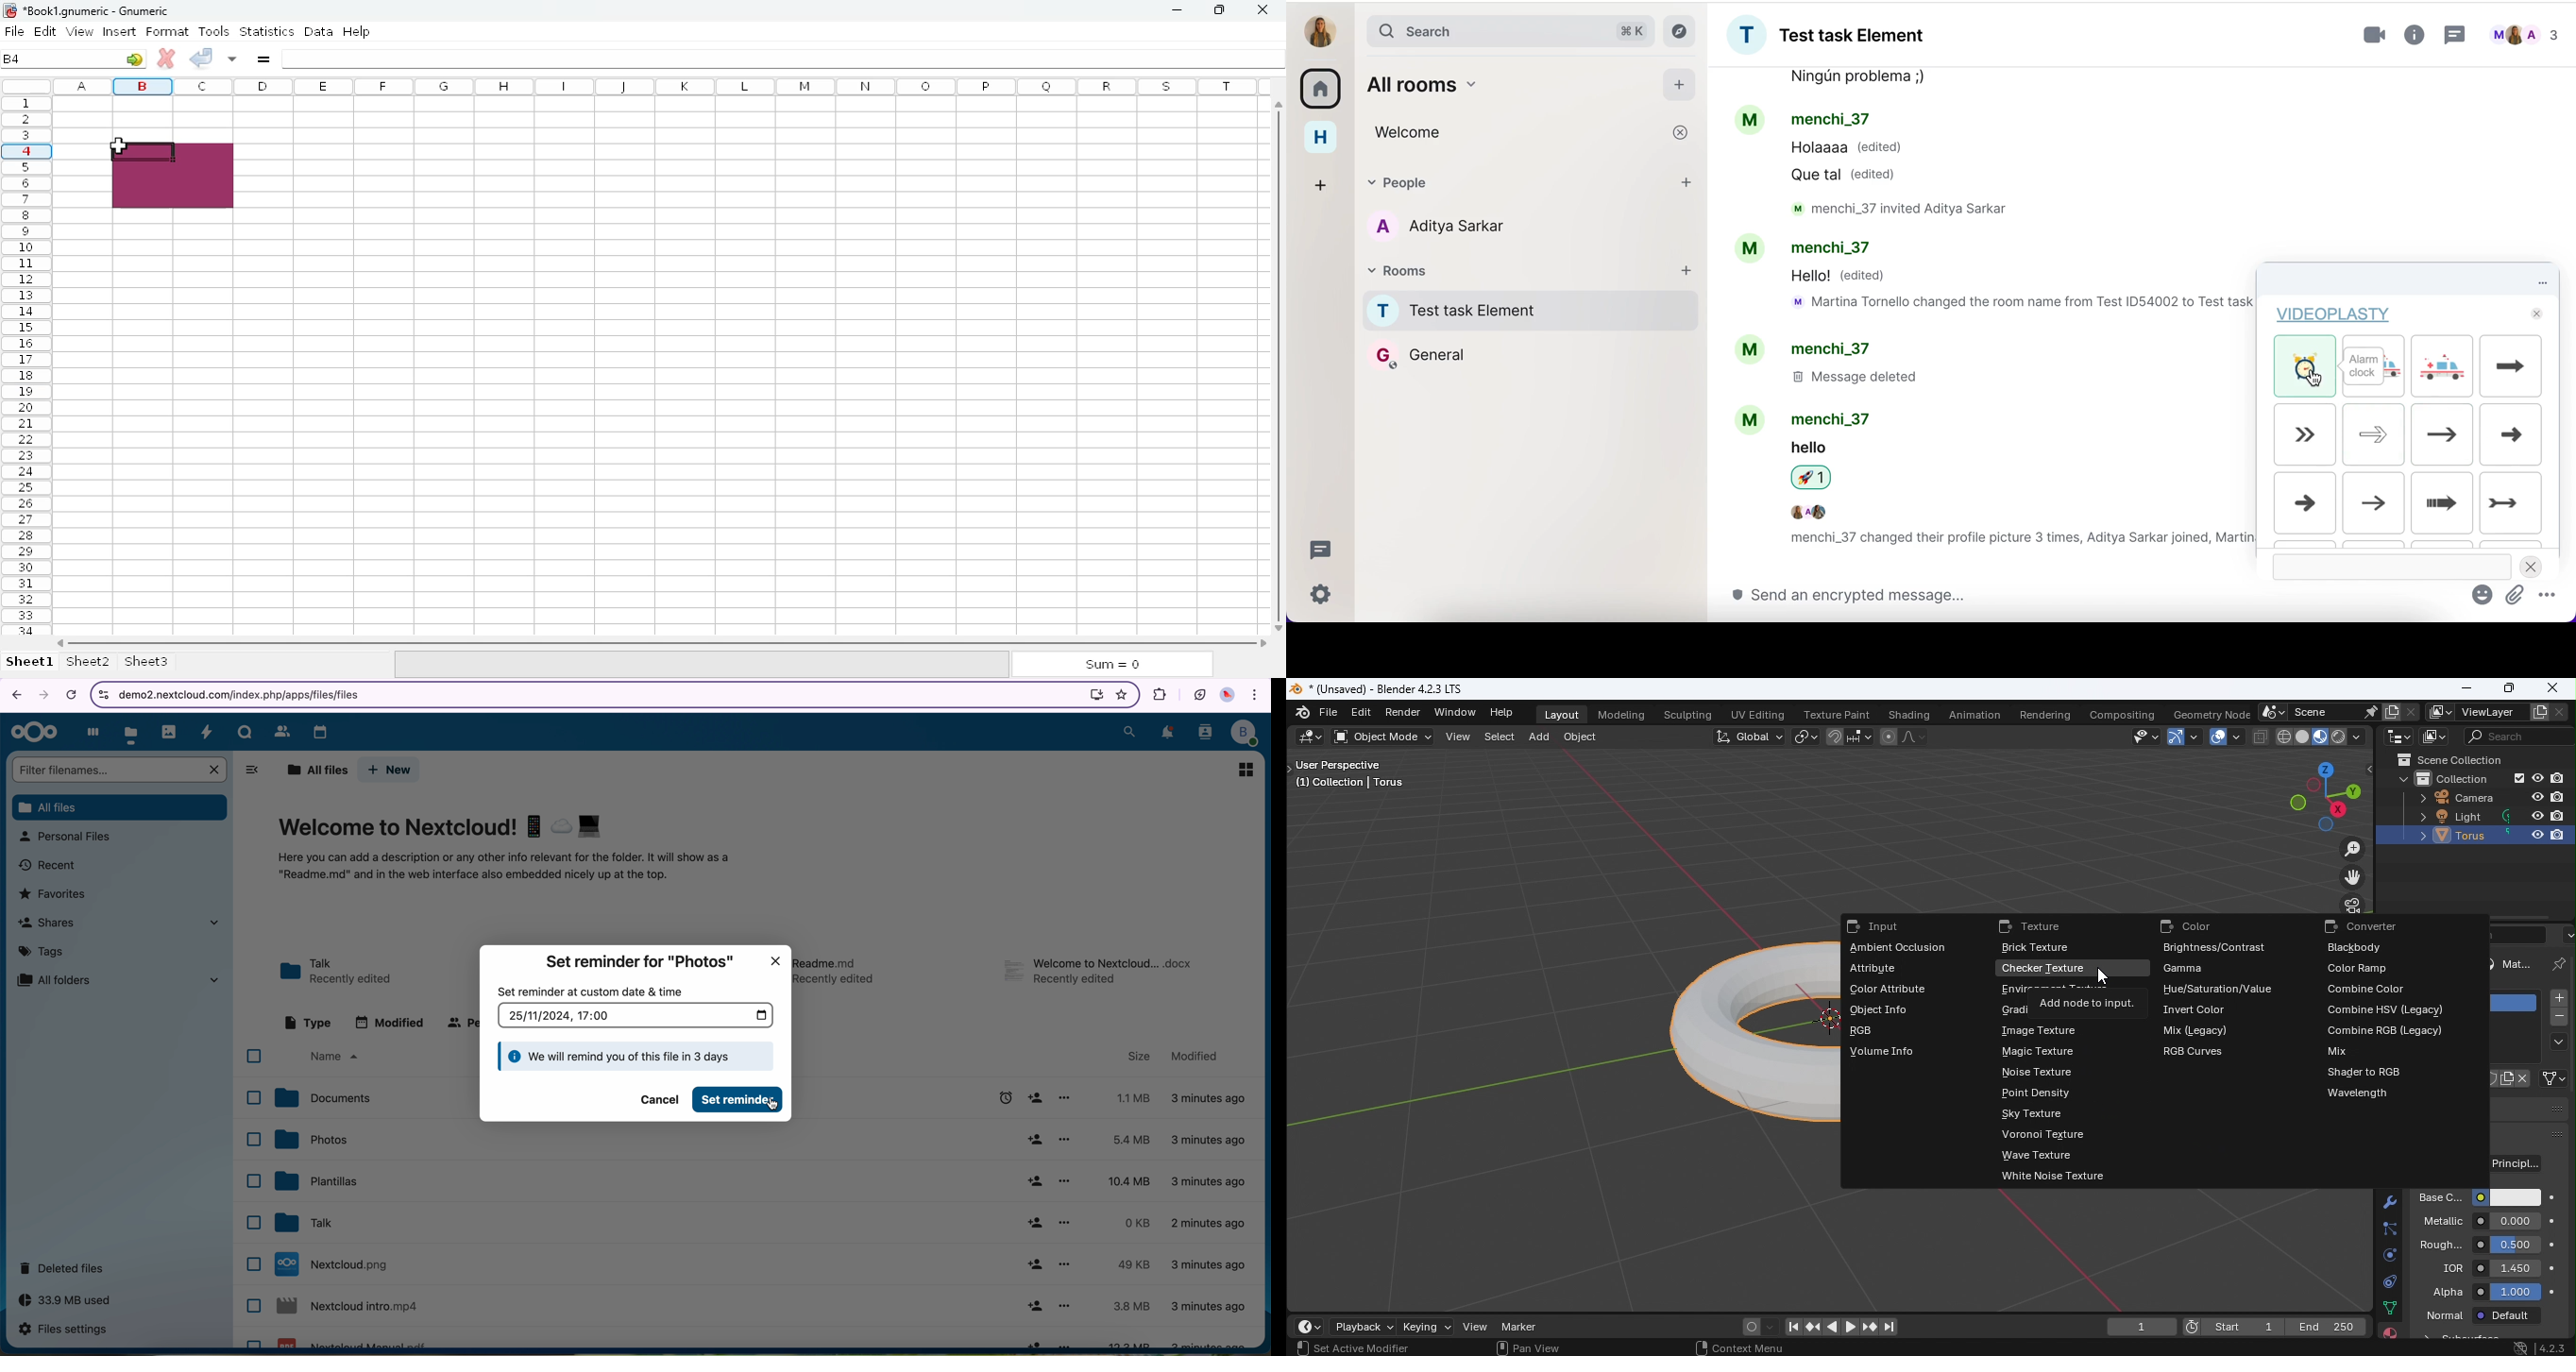 Image resolution: width=2576 pixels, height=1372 pixels. What do you see at coordinates (2369, 1073) in the screenshot?
I see `Shader to RGB` at bounding box center [2369, 1073].